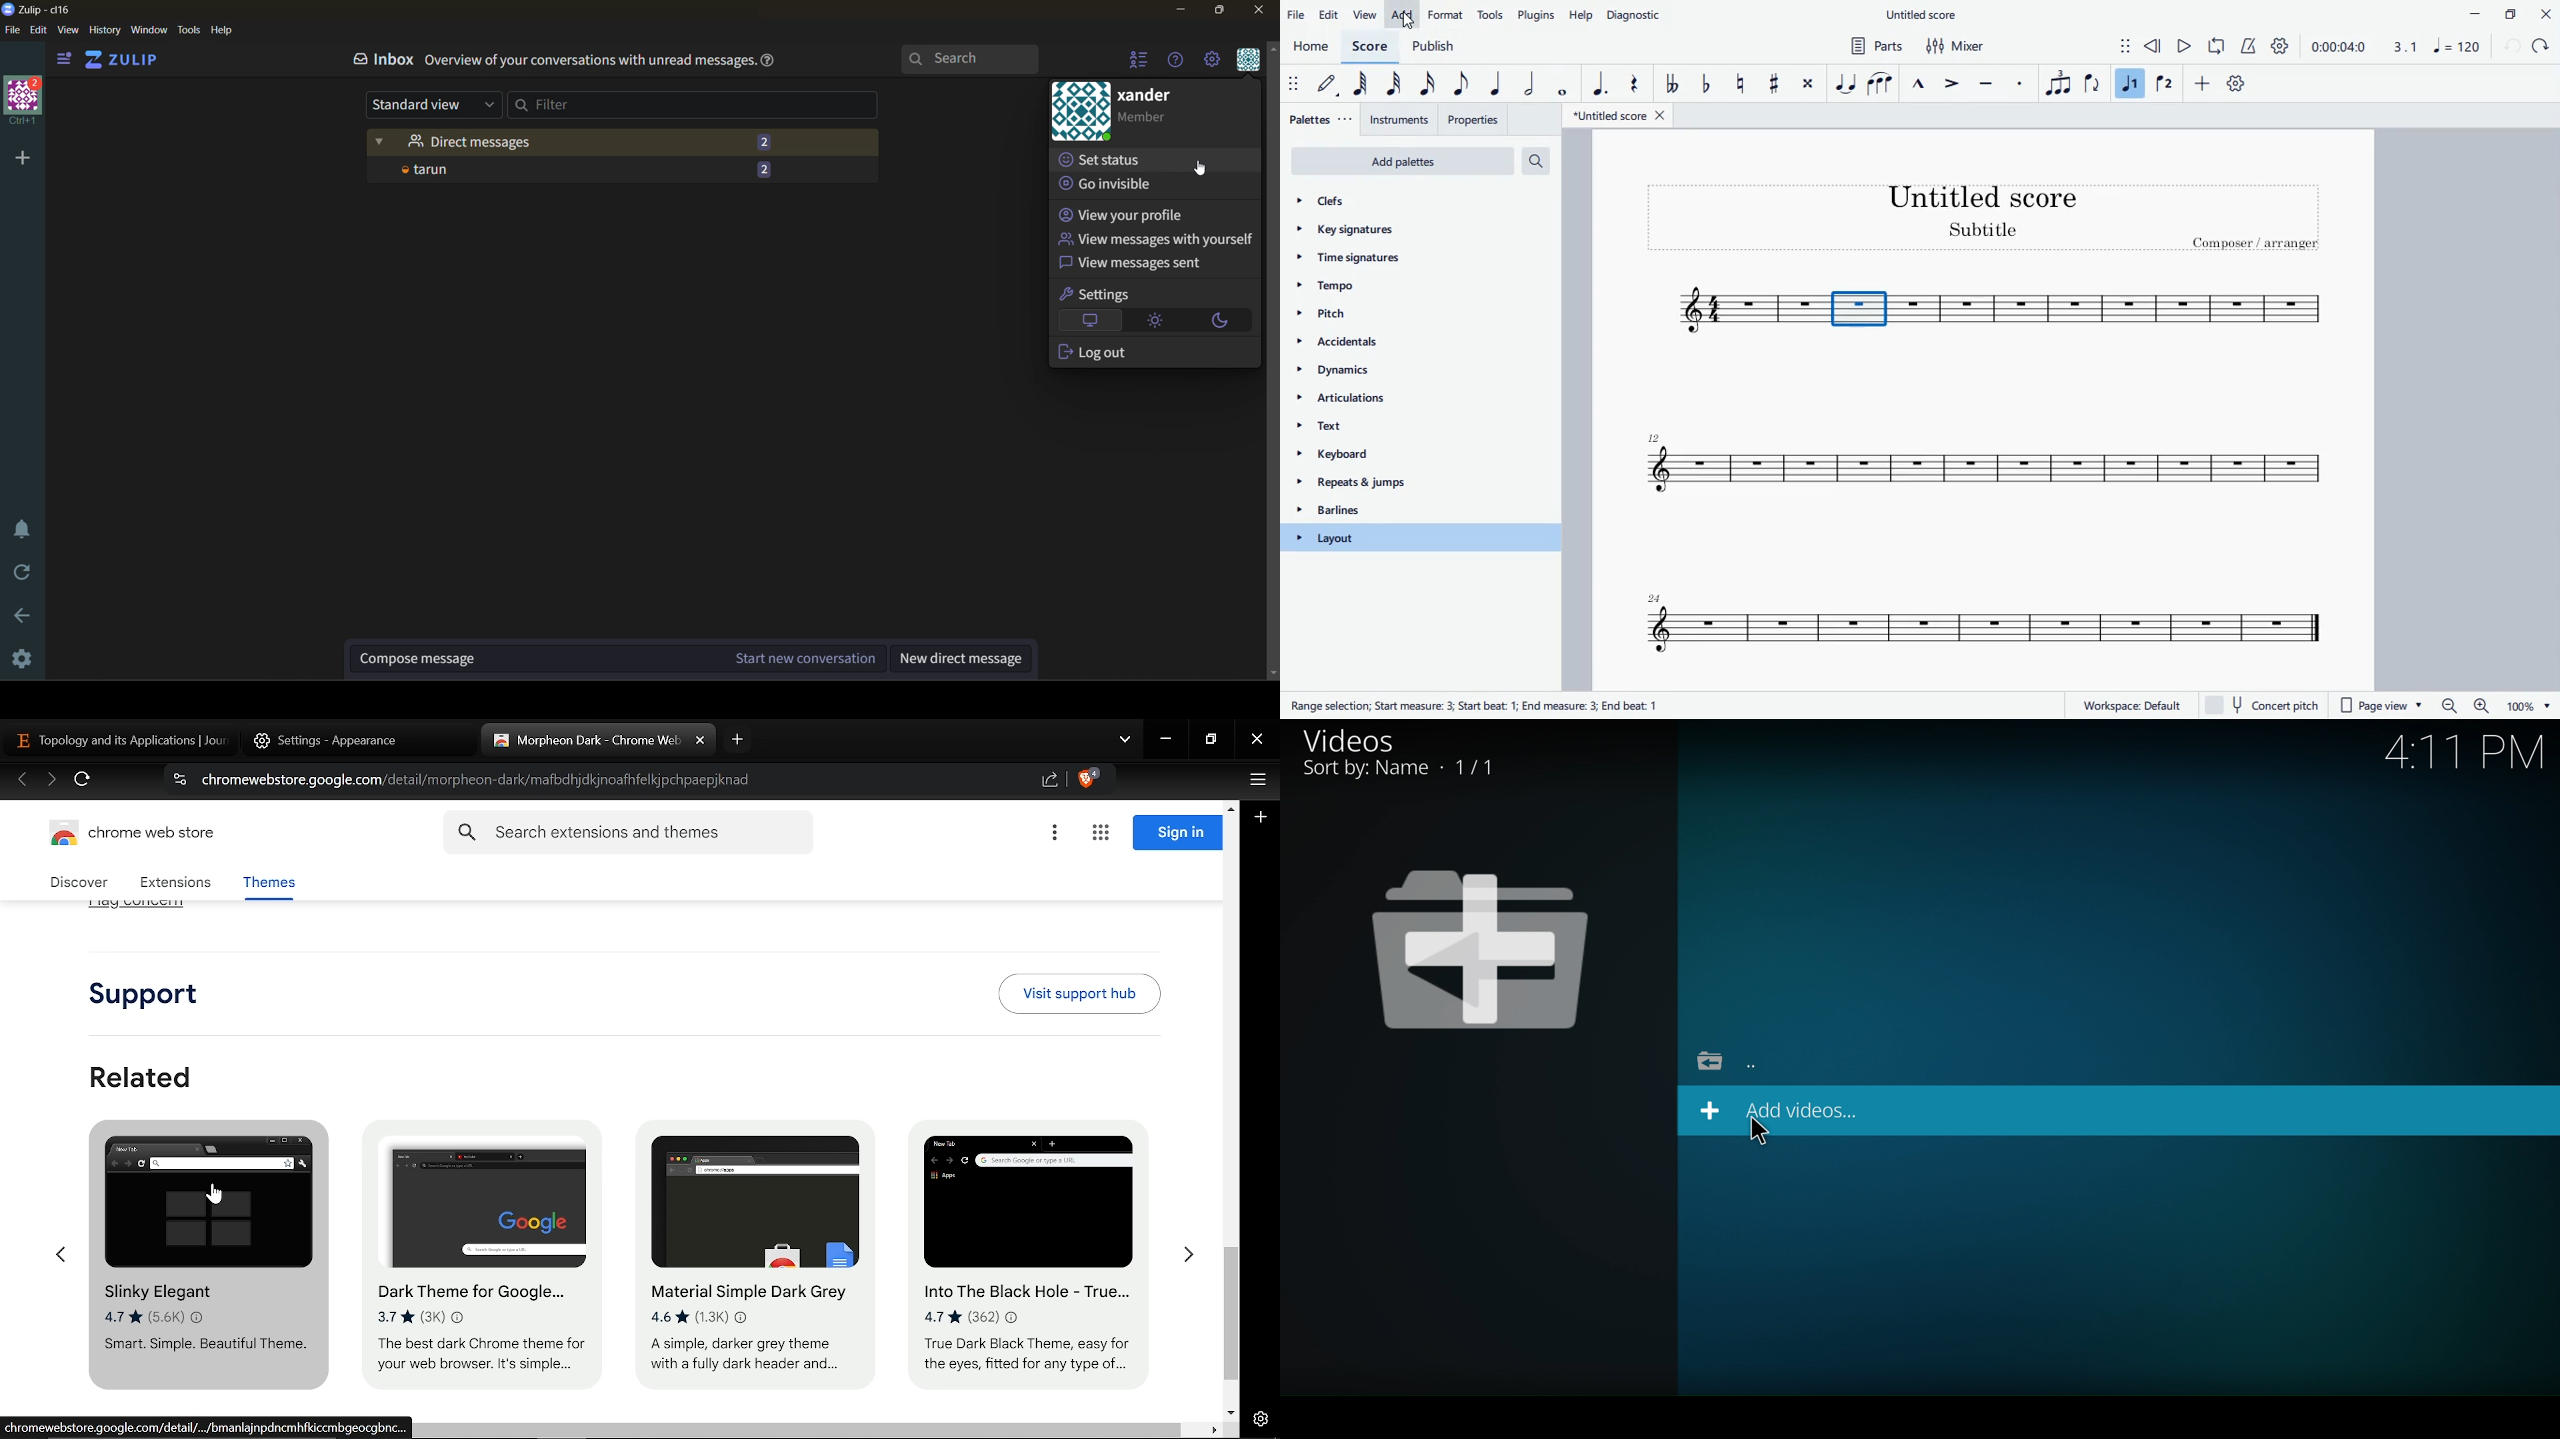 Image resolution: width=2576 pixels, height=1456 pixels. What do you see at coordinates (975, 60) in the screenshot?
I see `search` at bounding box center [975, 60].